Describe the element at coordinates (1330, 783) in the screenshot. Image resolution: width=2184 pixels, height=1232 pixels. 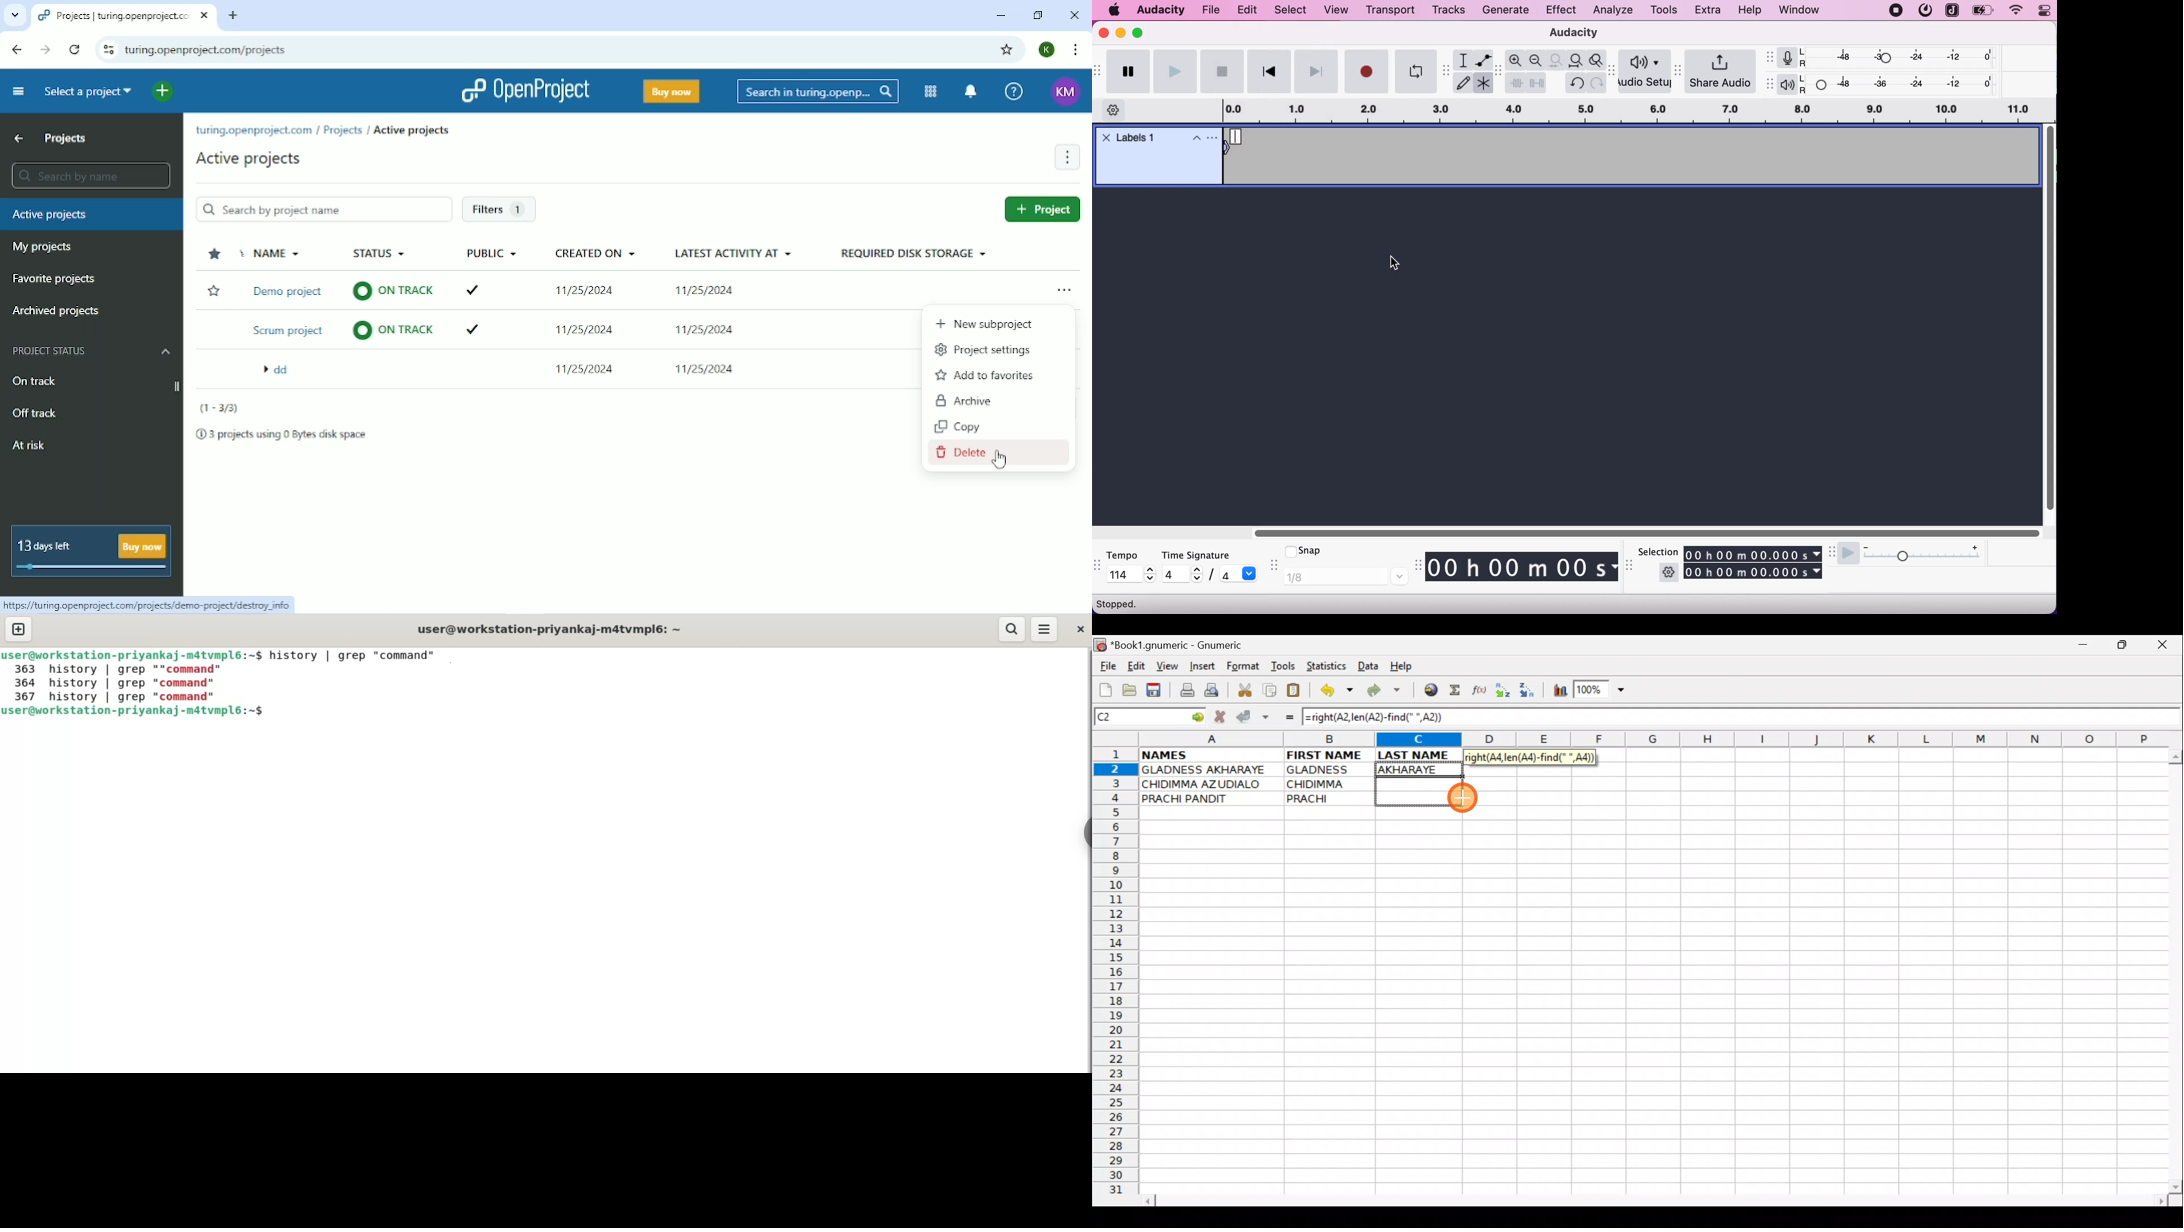
I see `CHIDIMMA` at that location.